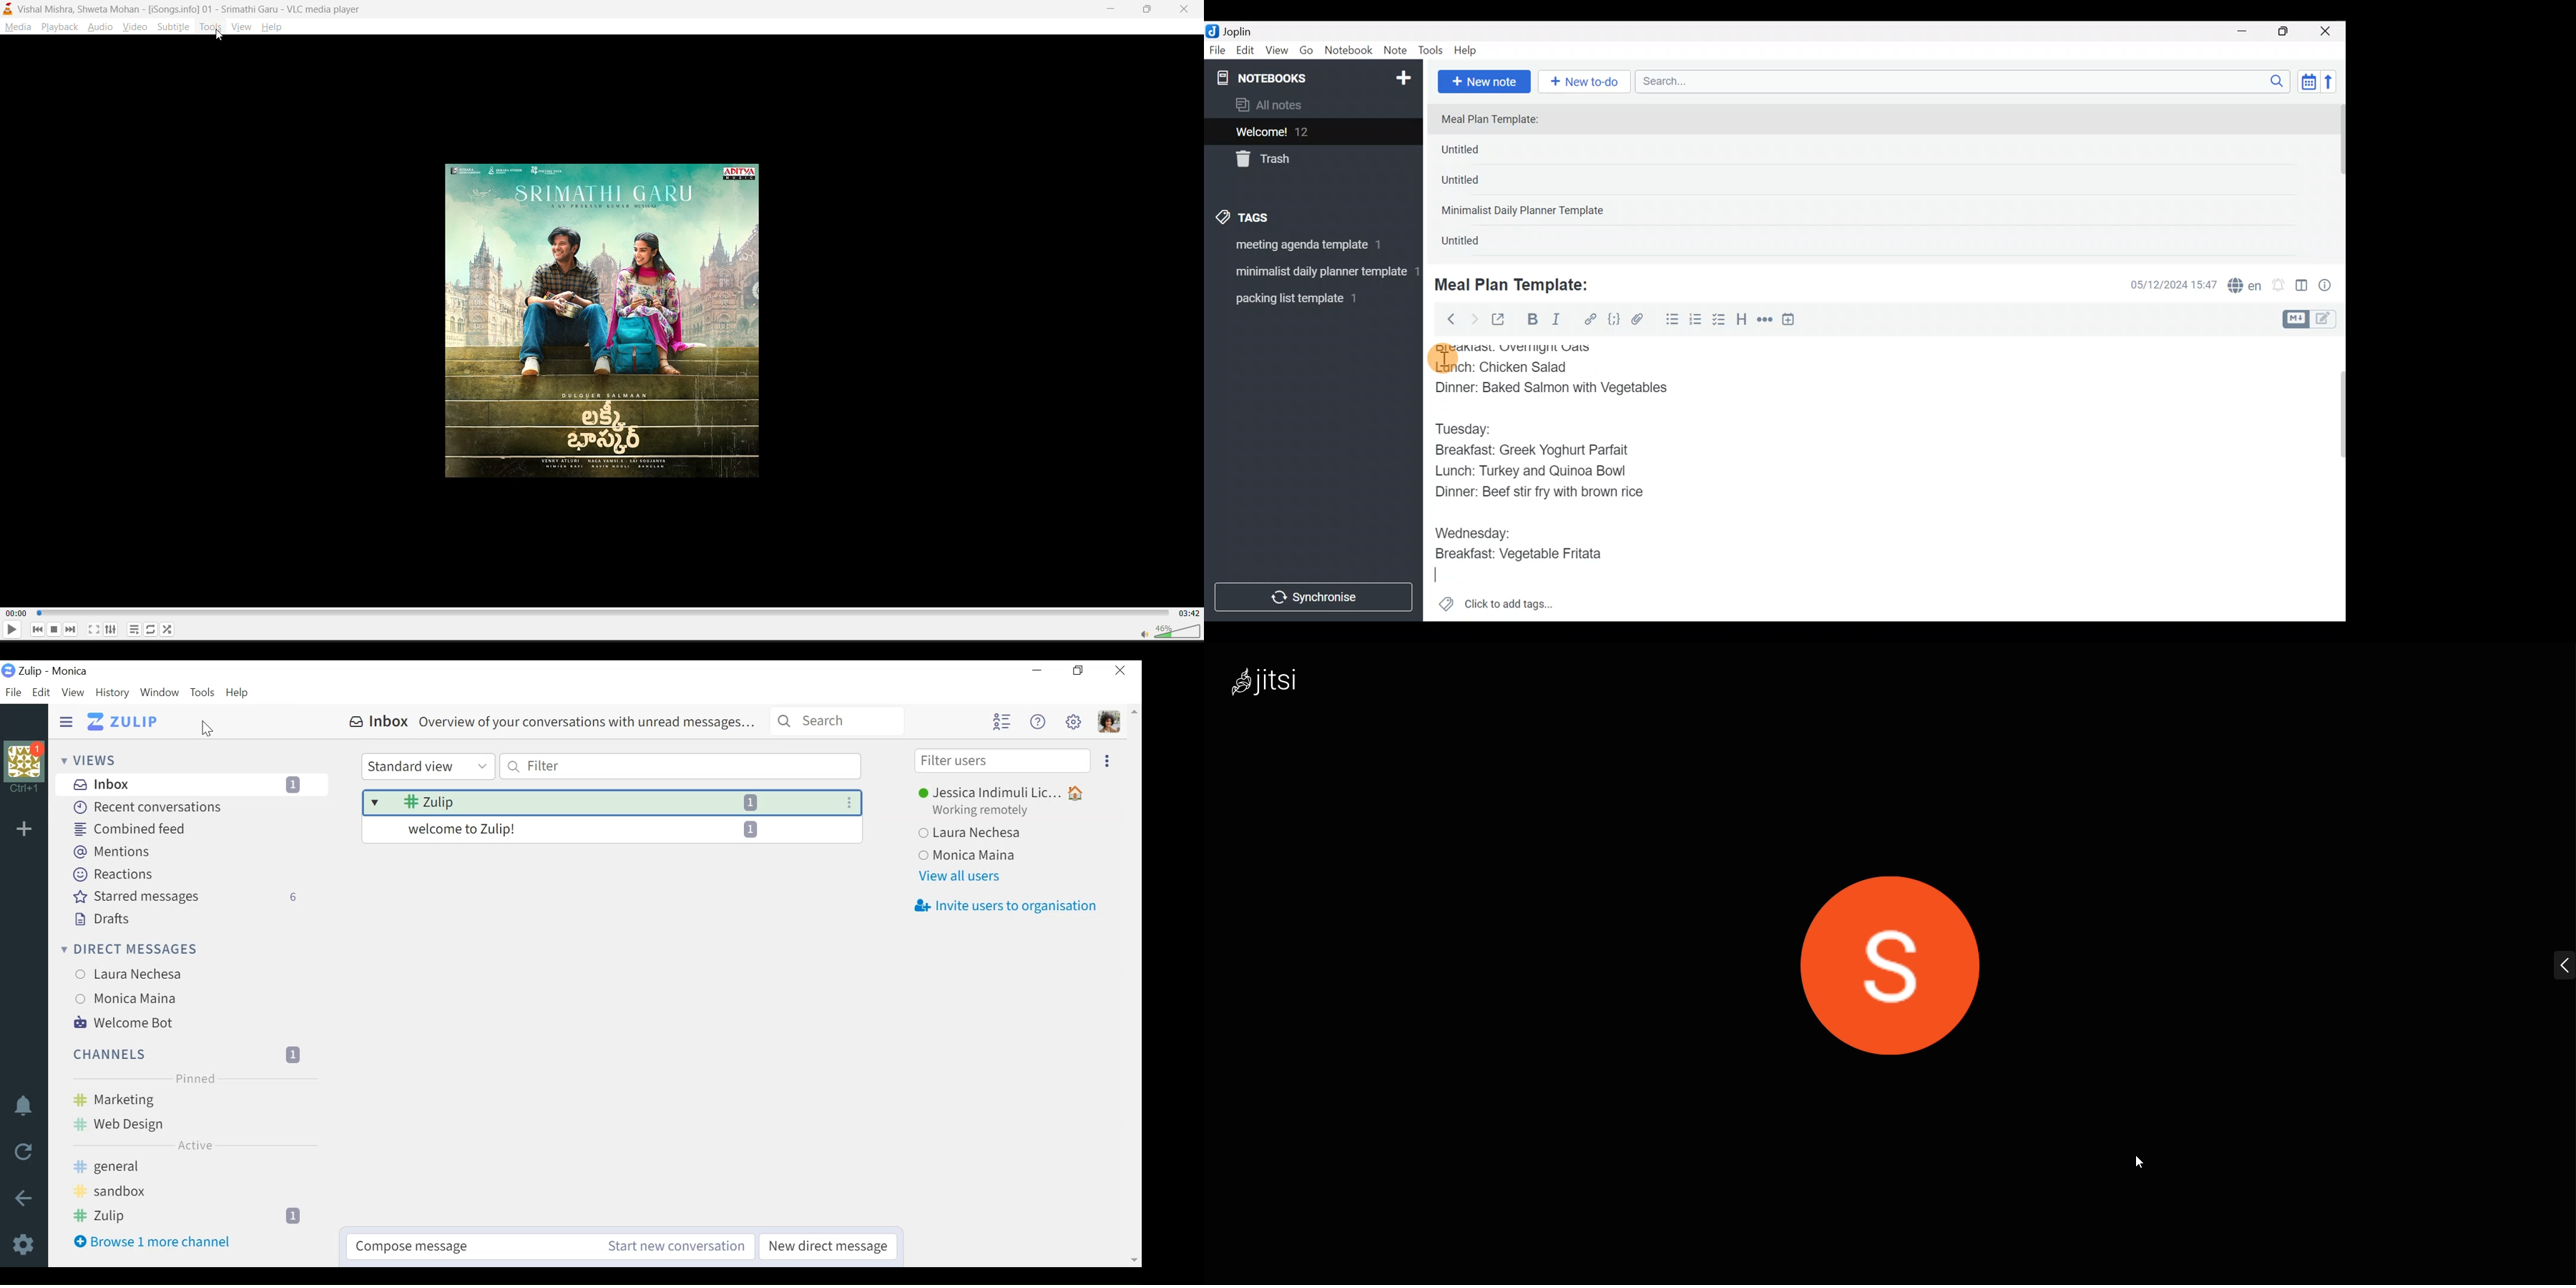 The image size is (2576, 1288). I want to click on Drafts, so click(99, 920).